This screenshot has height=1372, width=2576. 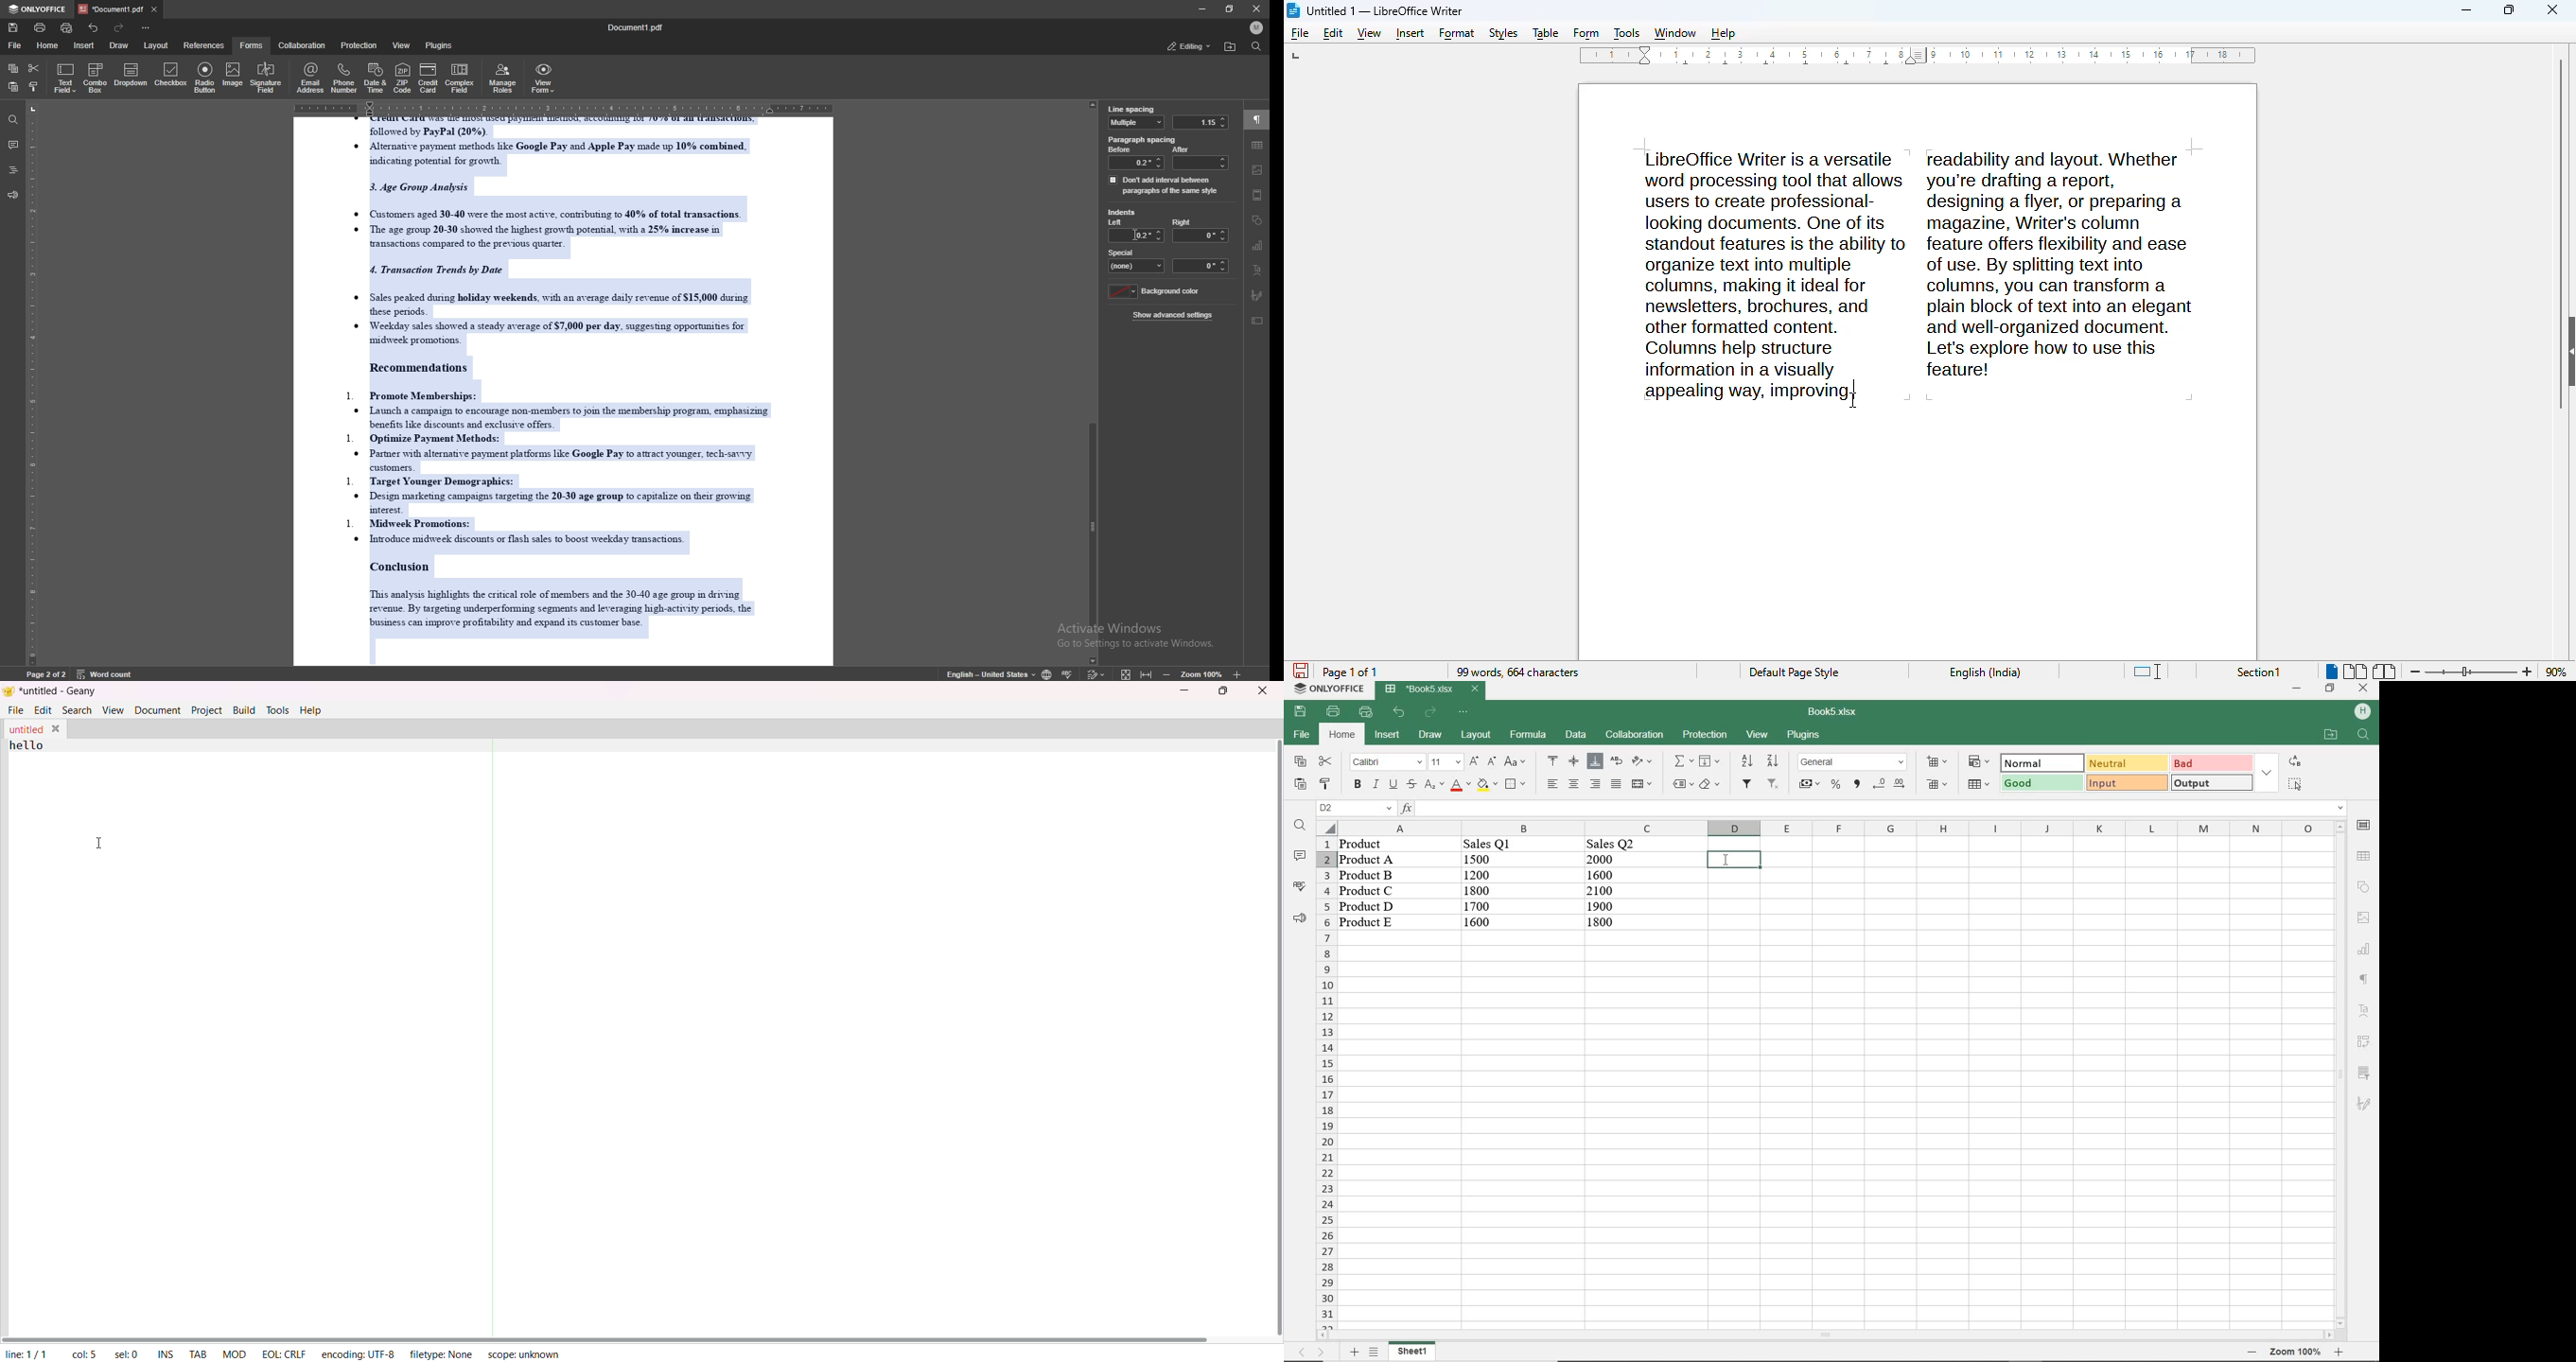 I want to click on home, so click(x=50, y=46).